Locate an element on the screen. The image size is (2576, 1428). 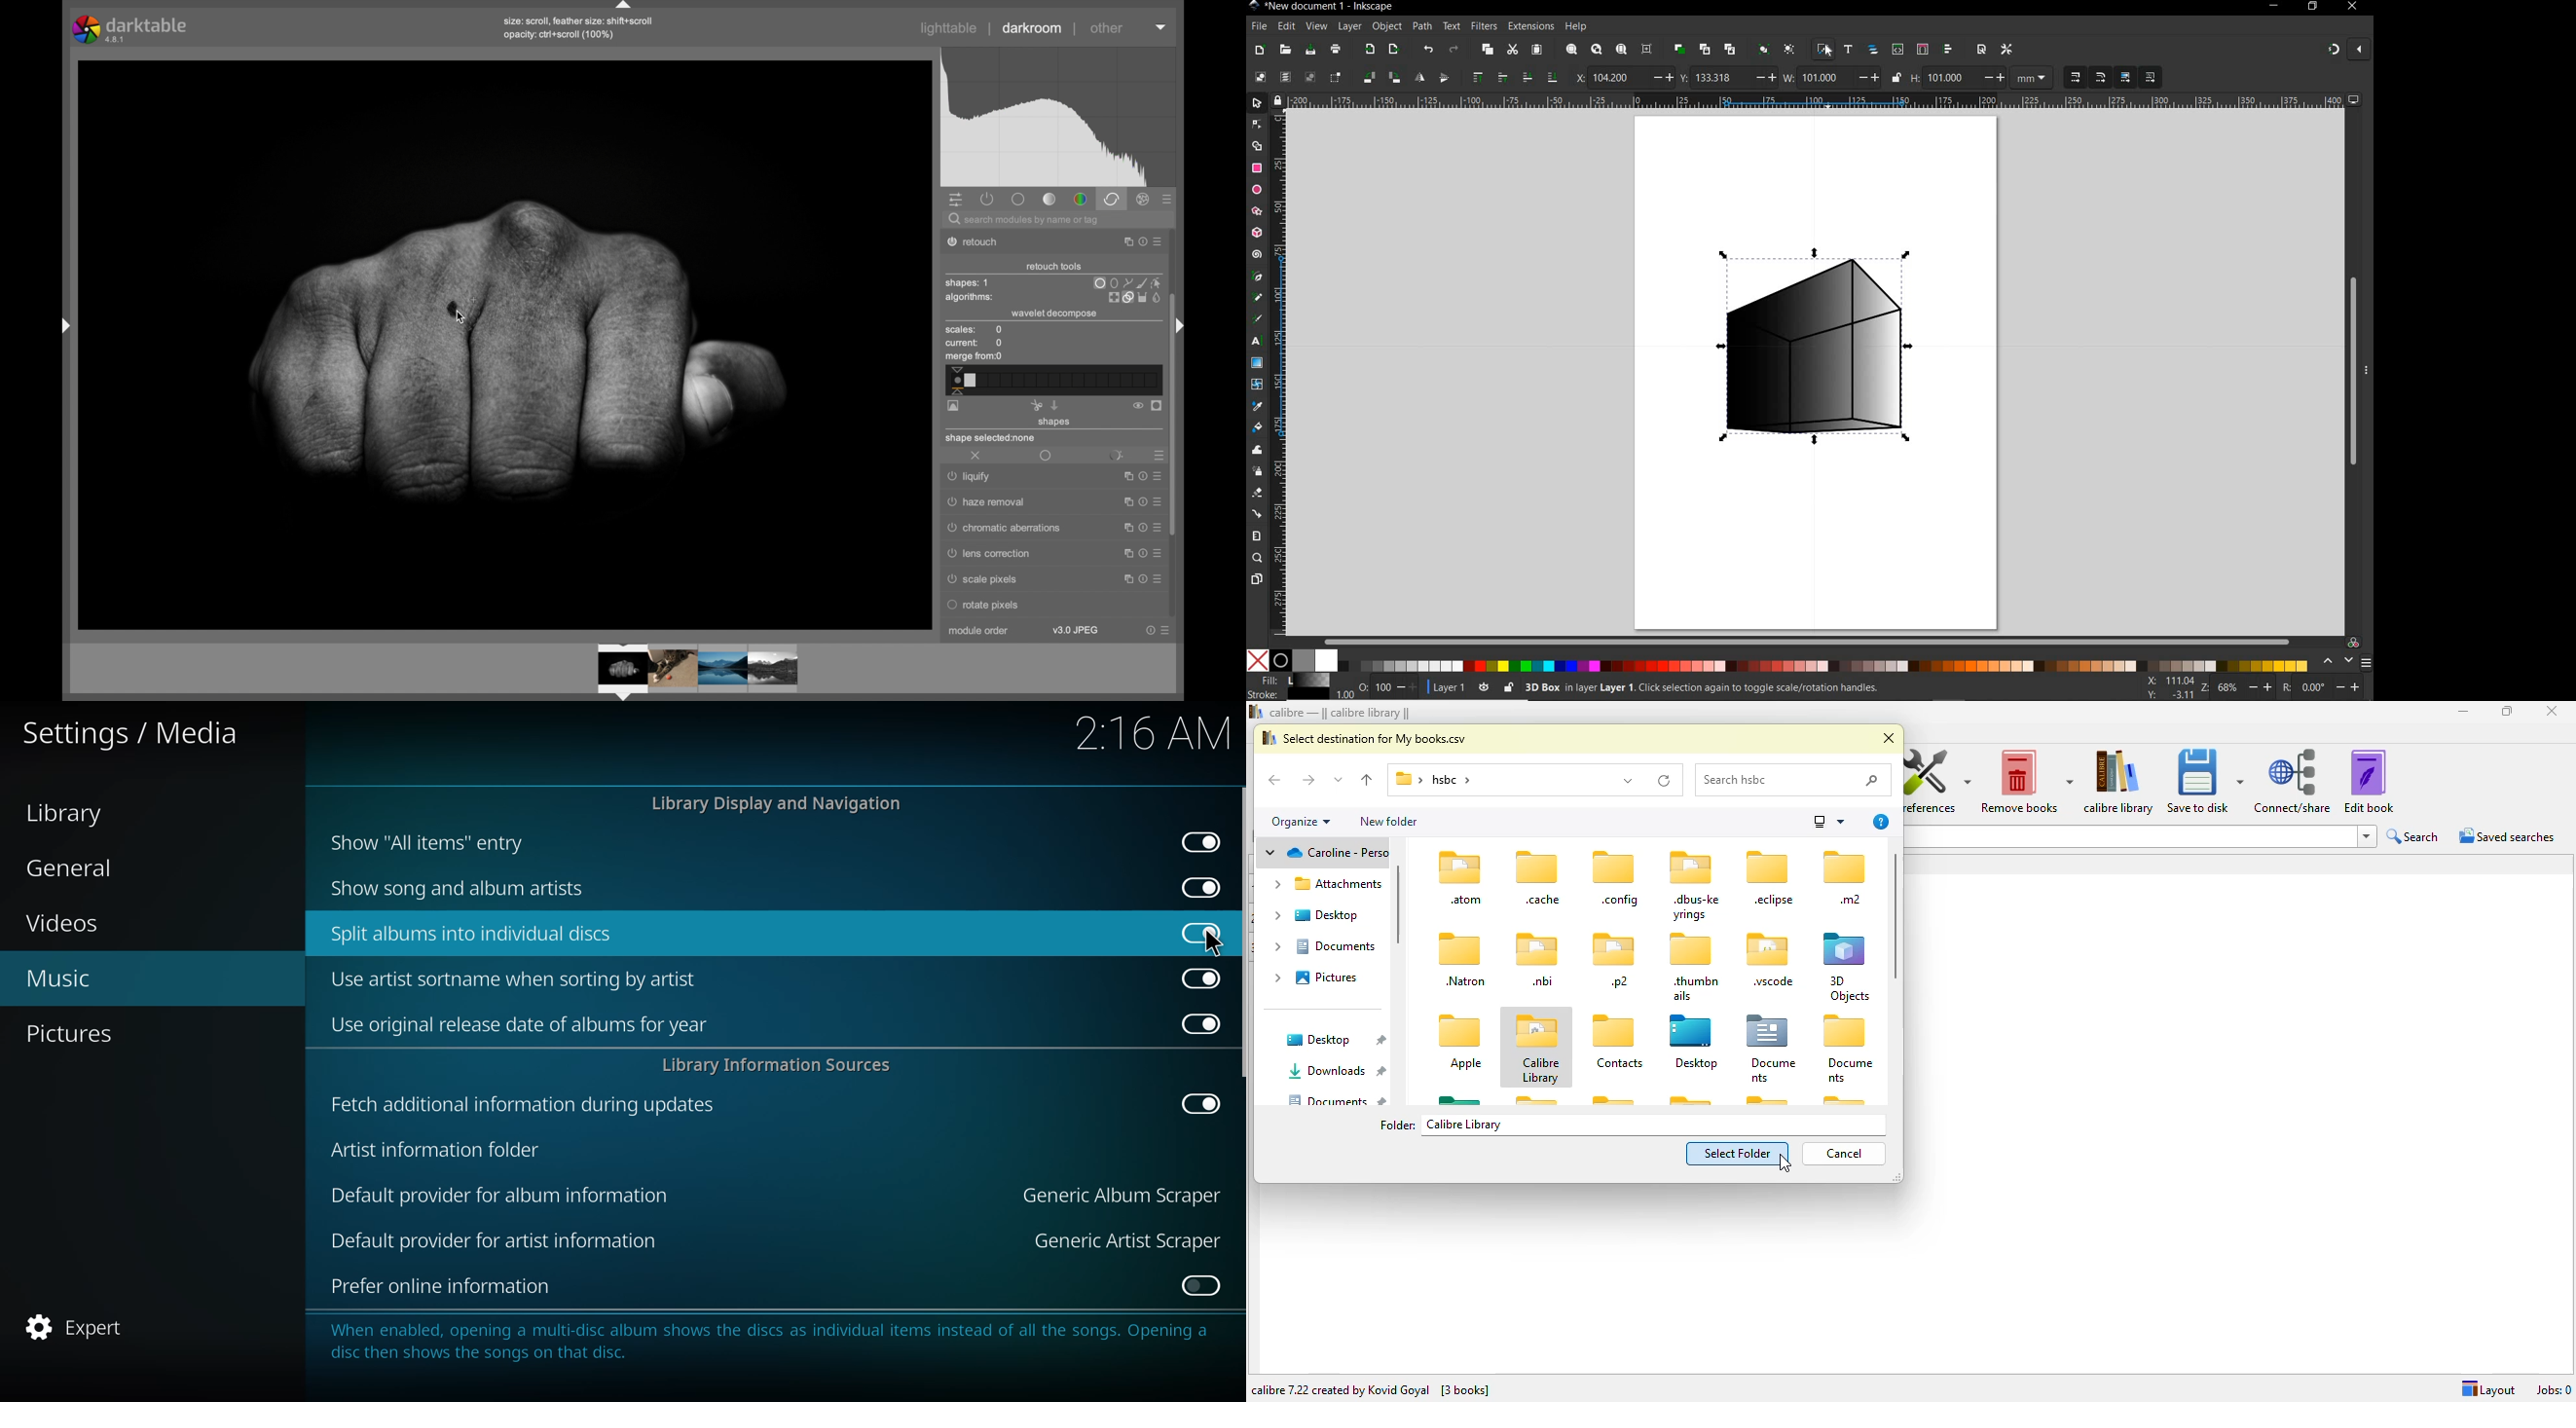
close is located at coordinates (1889, 739).